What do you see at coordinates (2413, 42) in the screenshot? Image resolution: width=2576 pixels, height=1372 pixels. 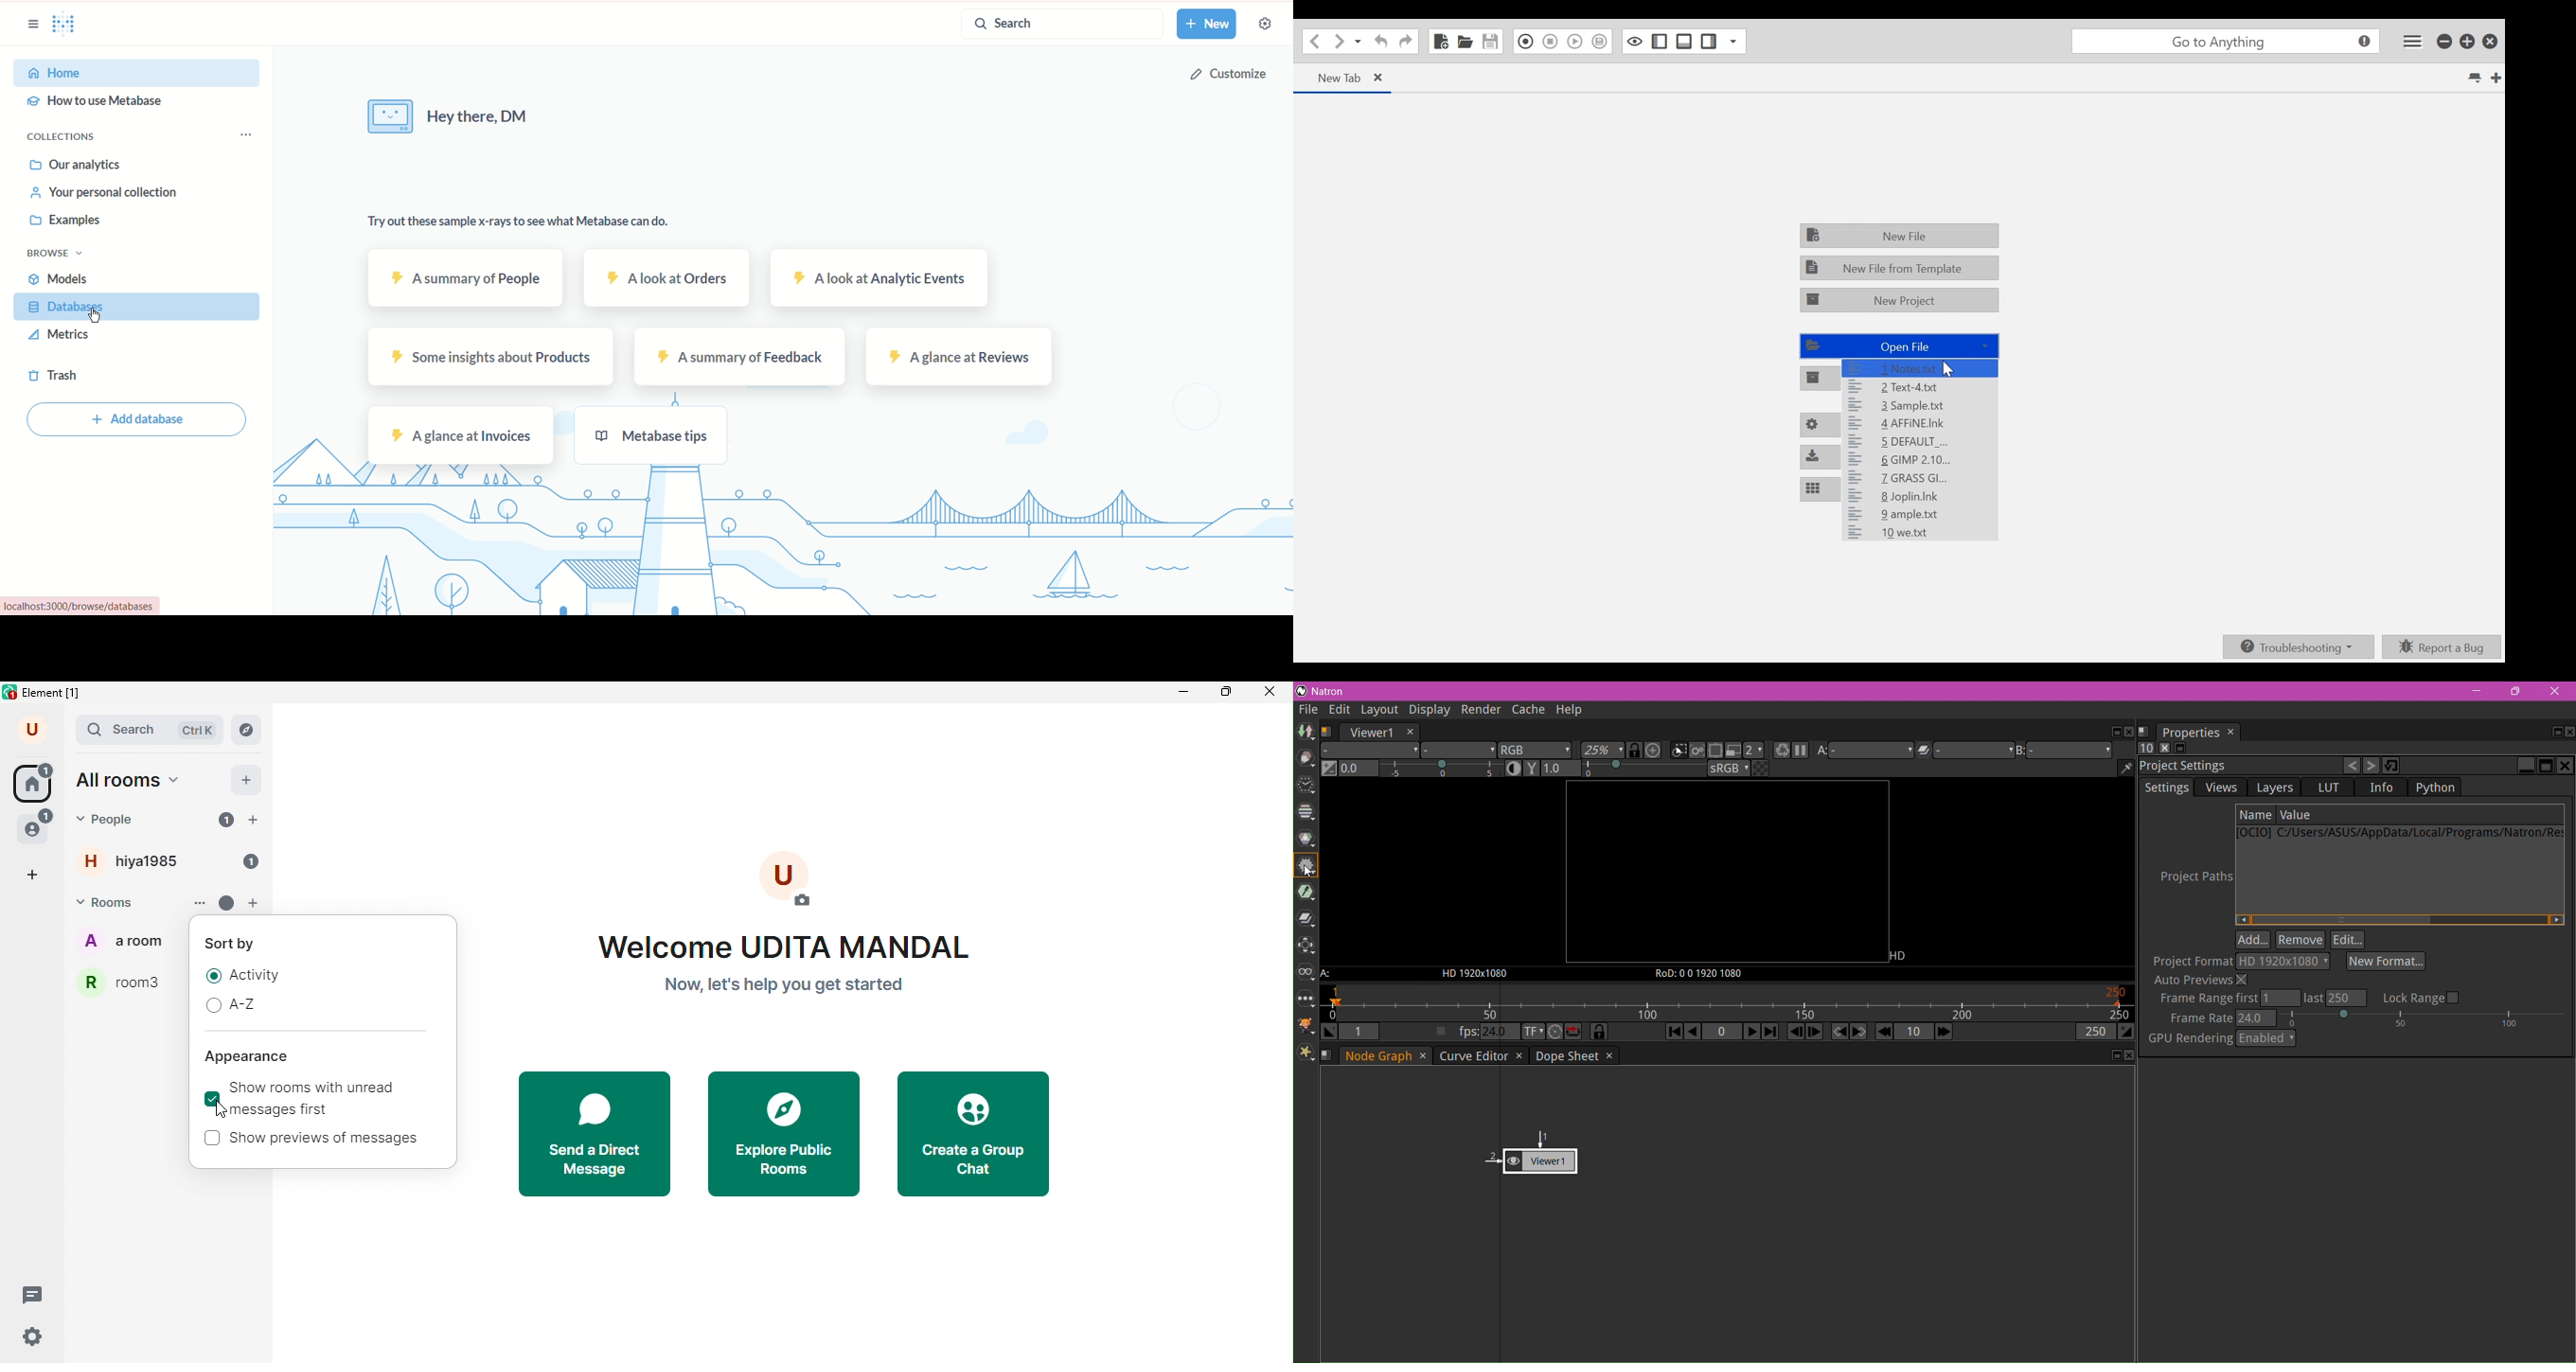 I see `Application menu` at bounding box center [2413, 42].